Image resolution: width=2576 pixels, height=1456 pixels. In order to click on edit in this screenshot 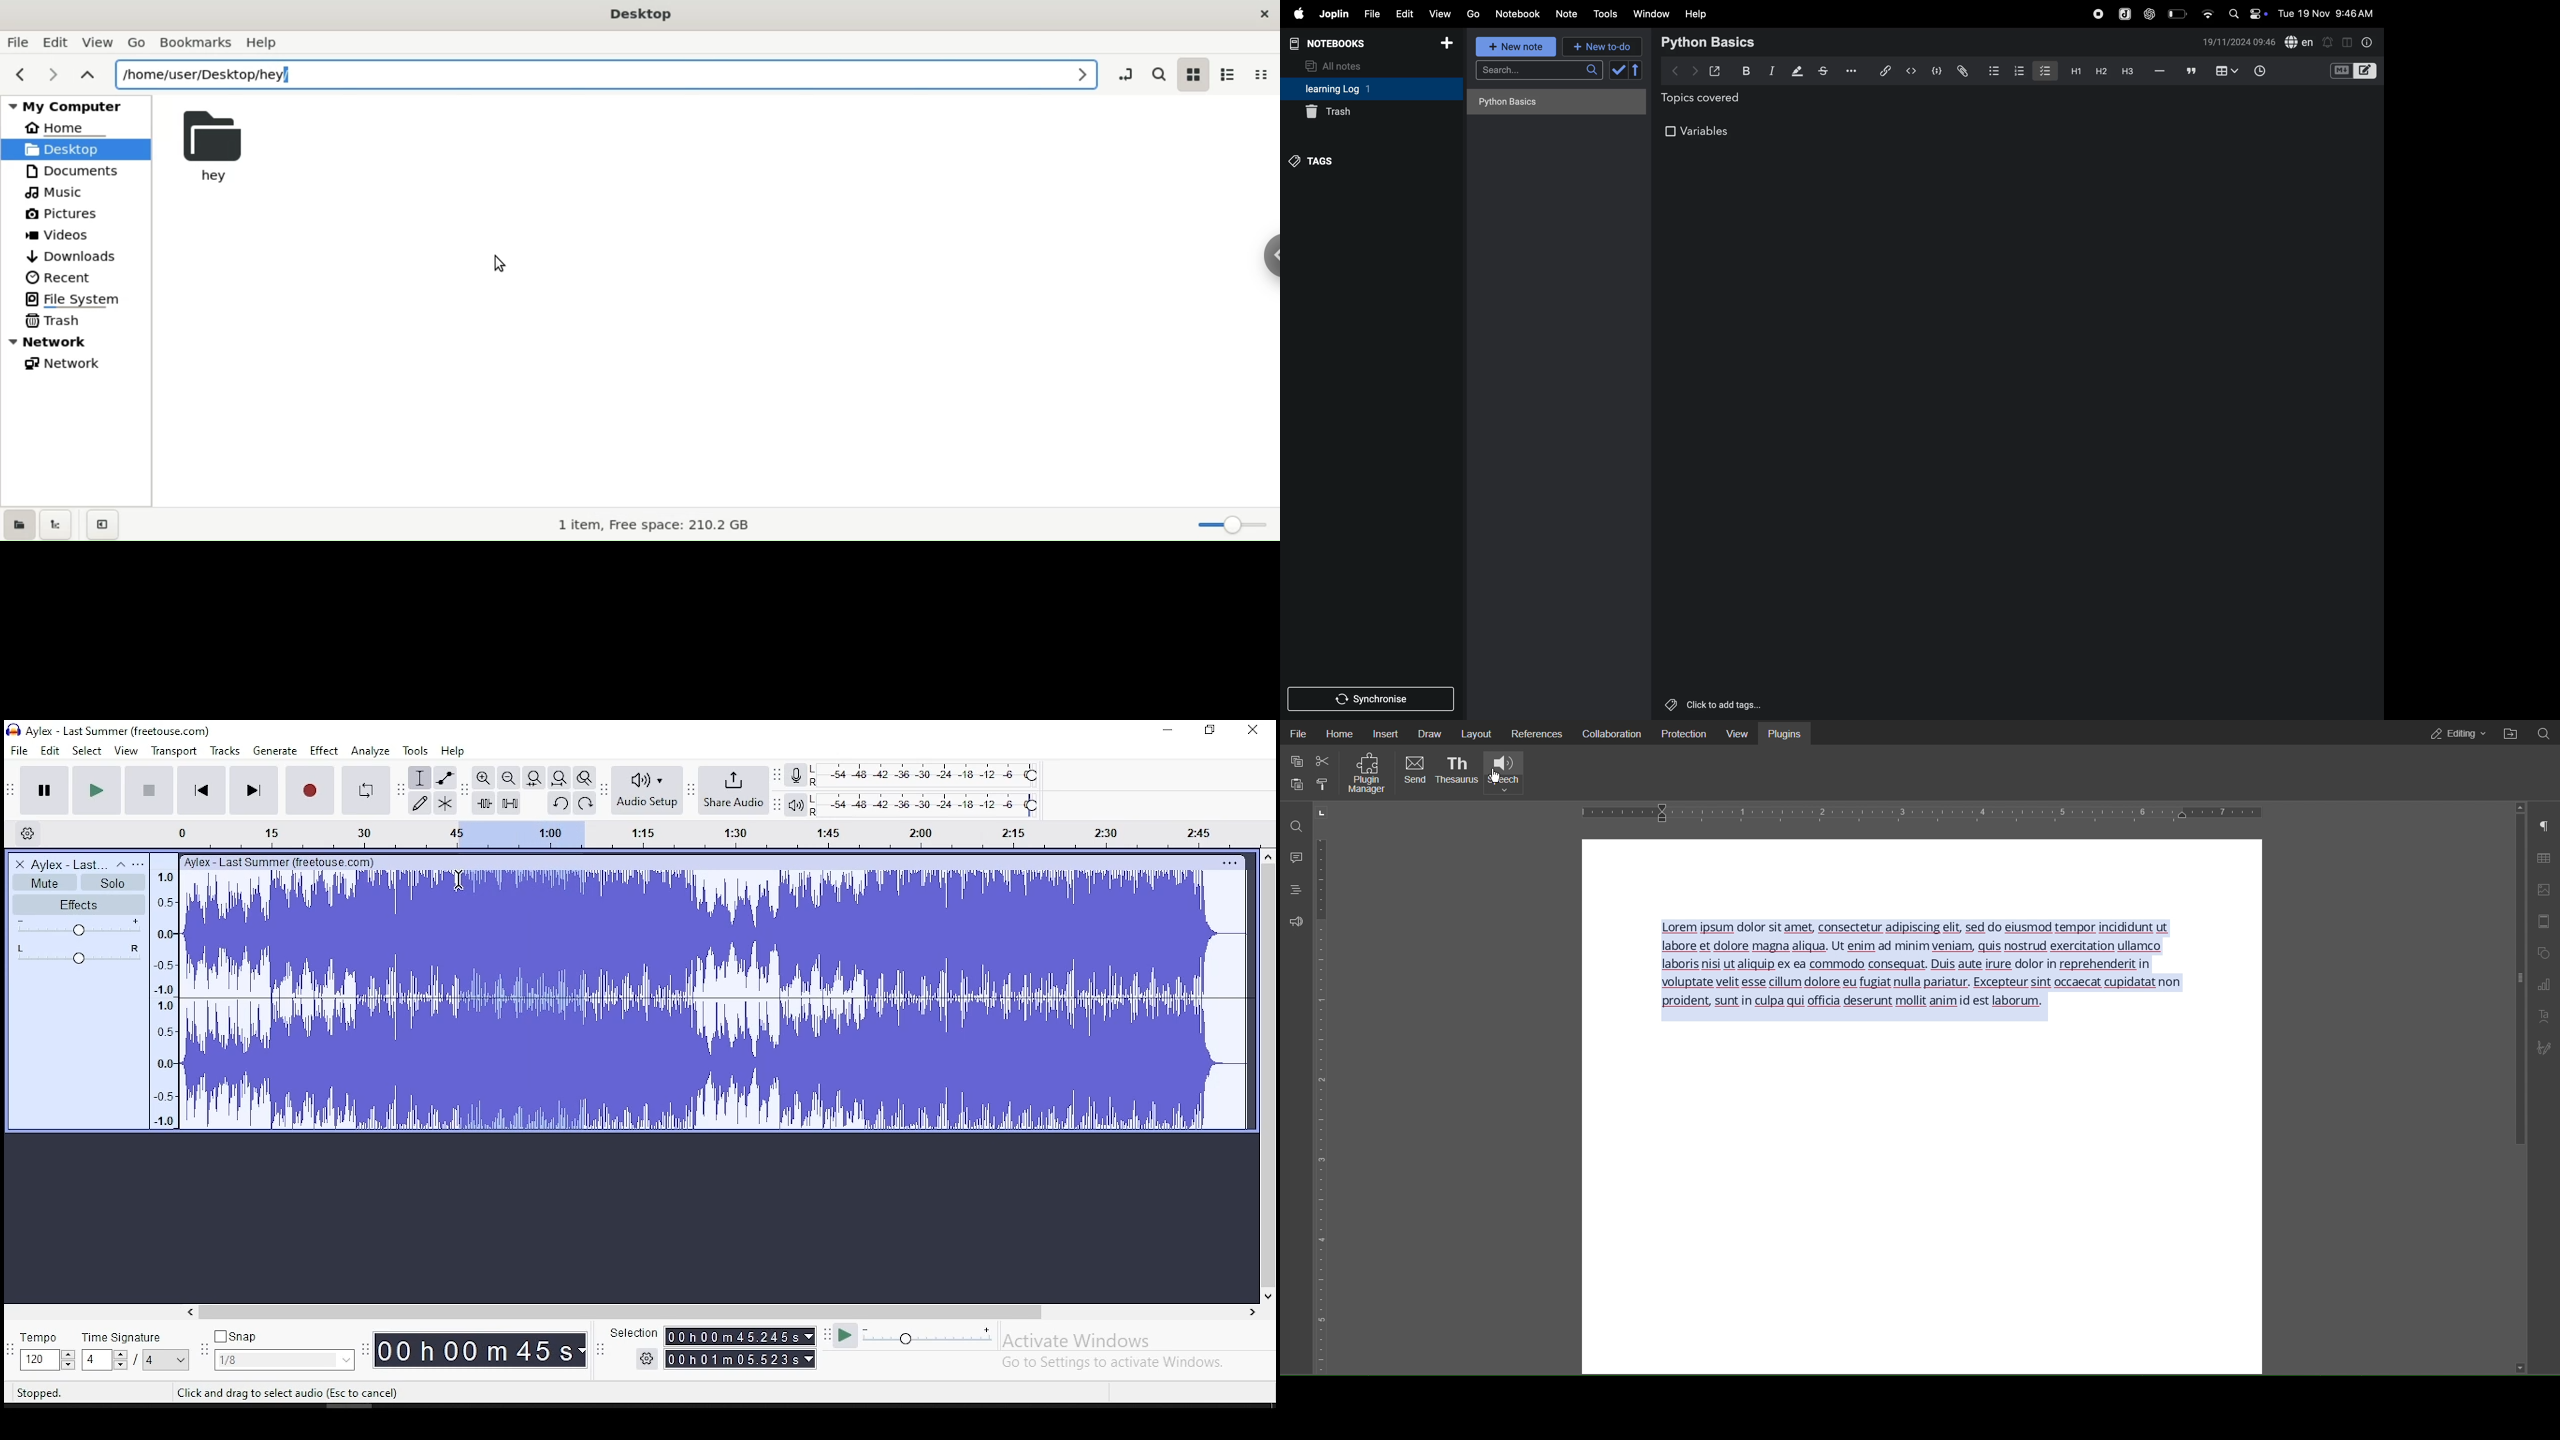, I will do `click(55, 41)`.